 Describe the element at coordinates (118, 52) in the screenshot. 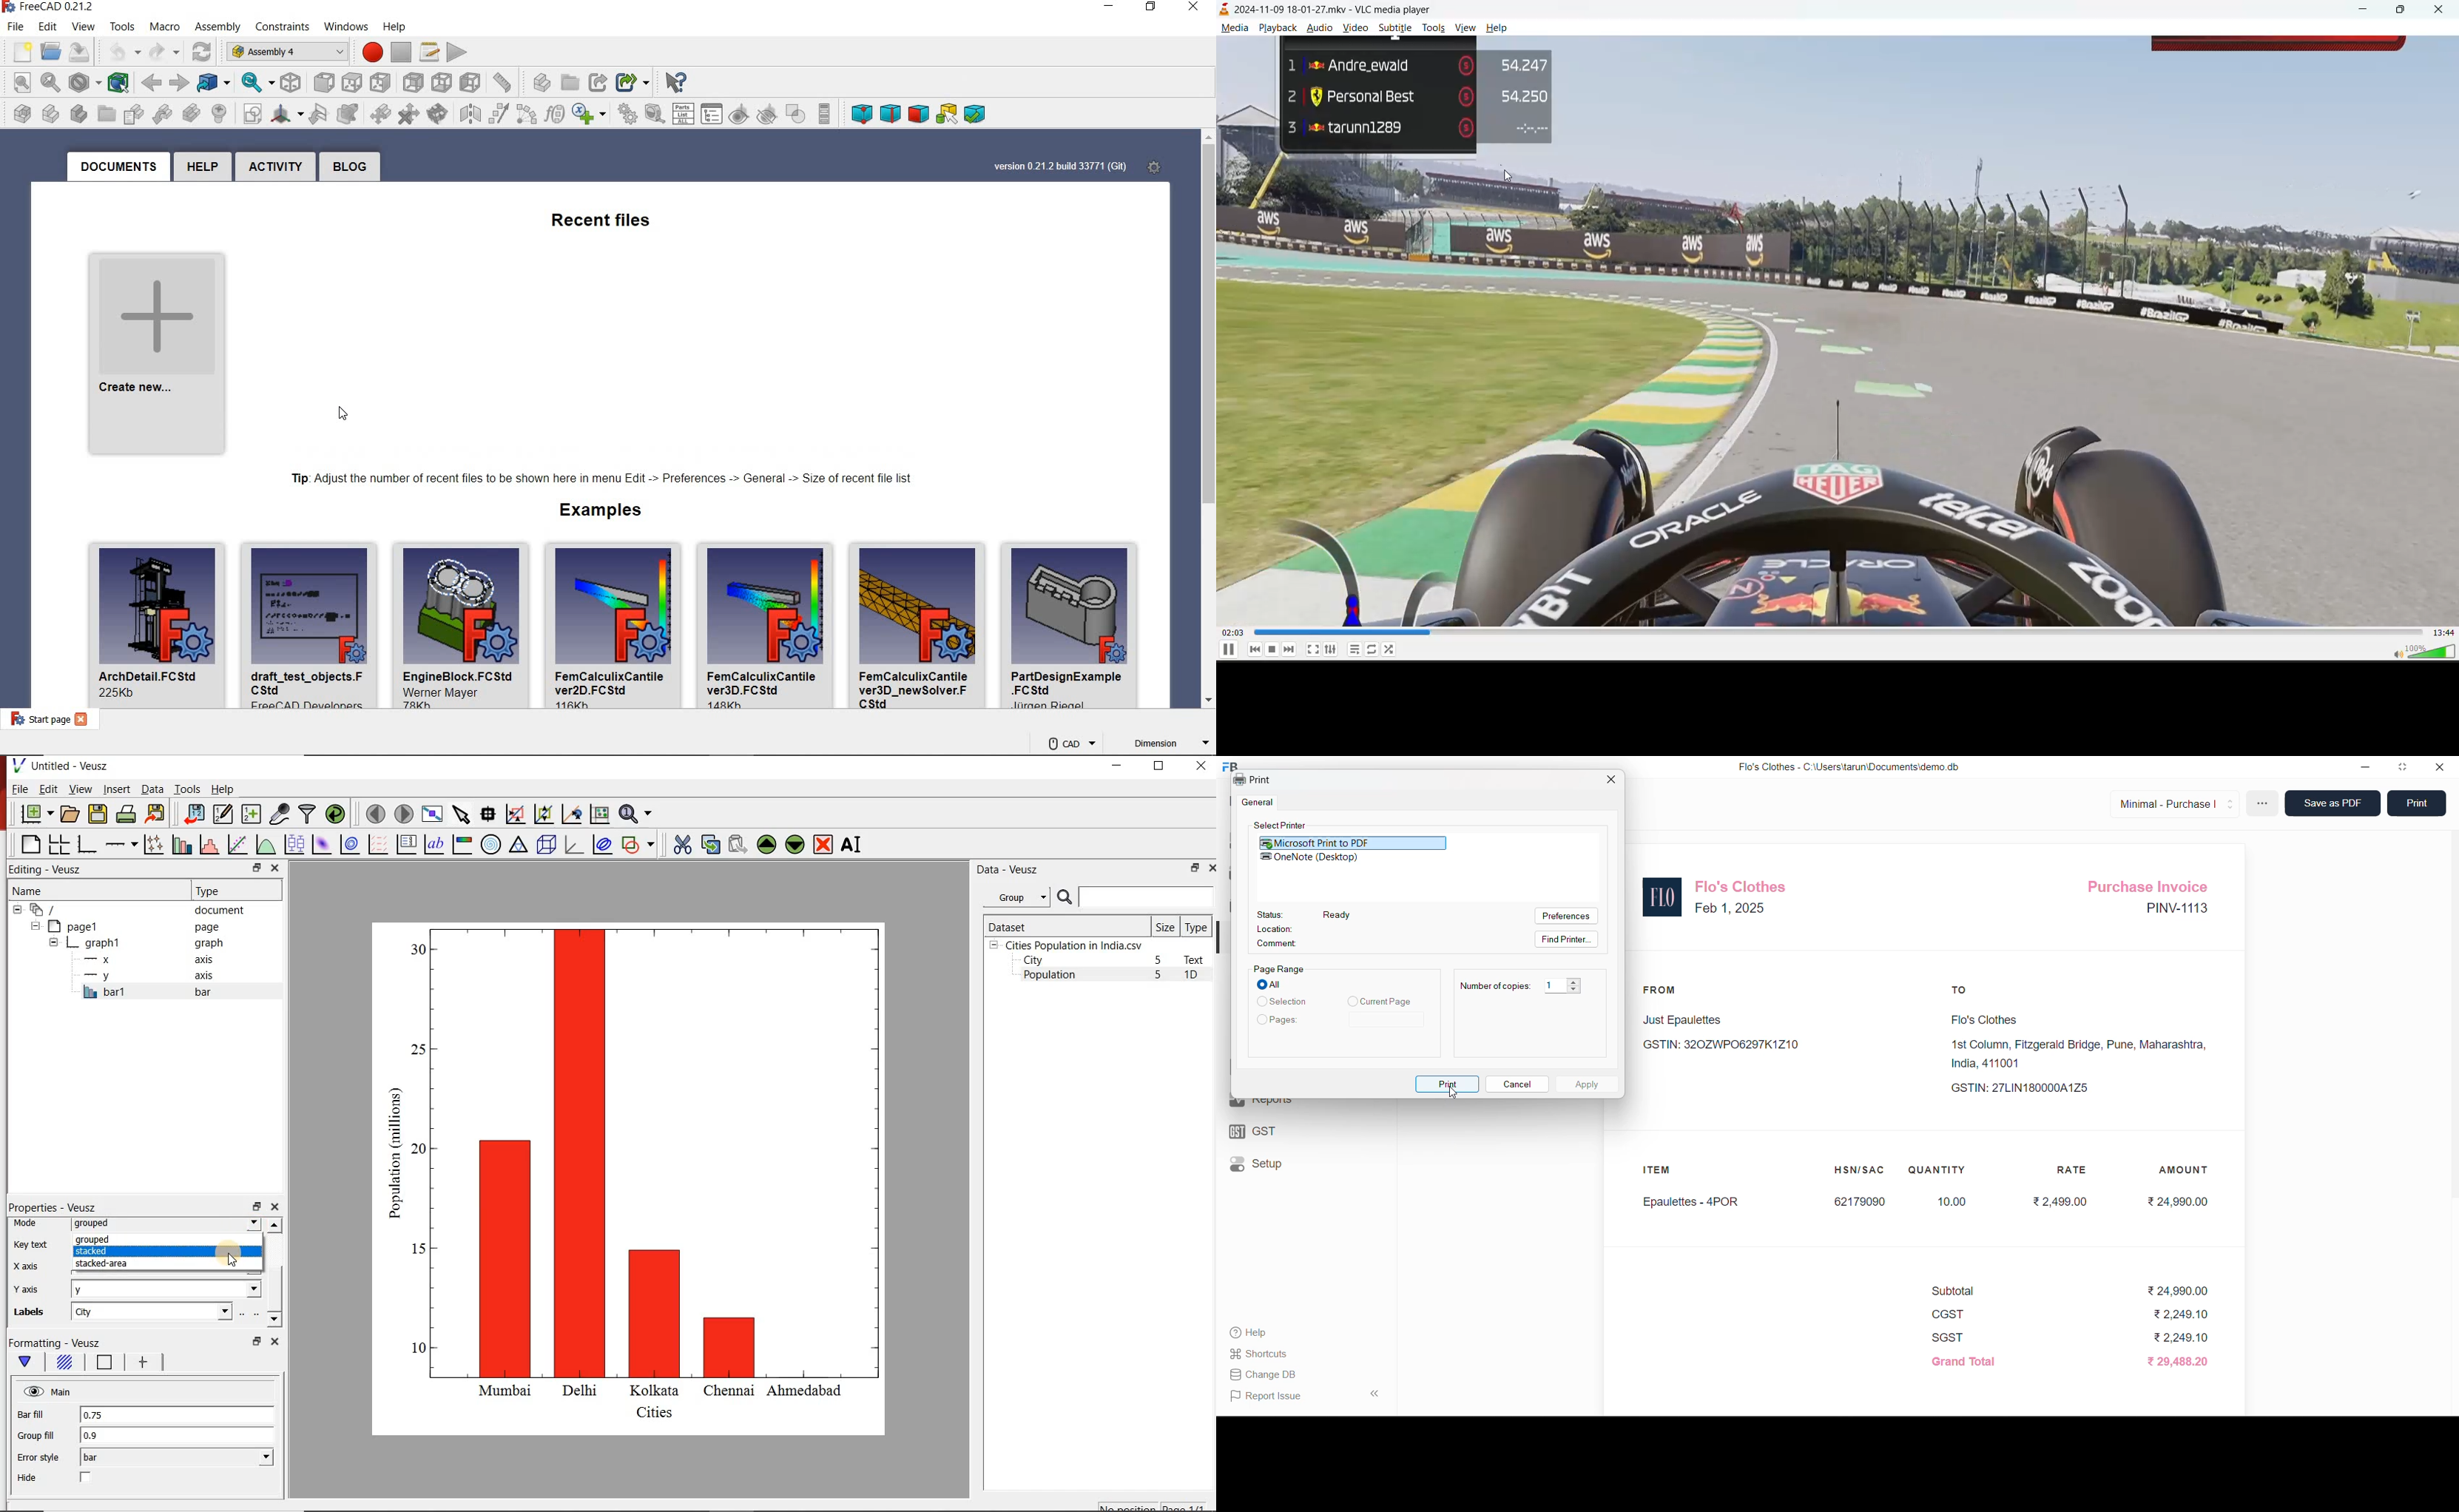

I see `undo` at that location.